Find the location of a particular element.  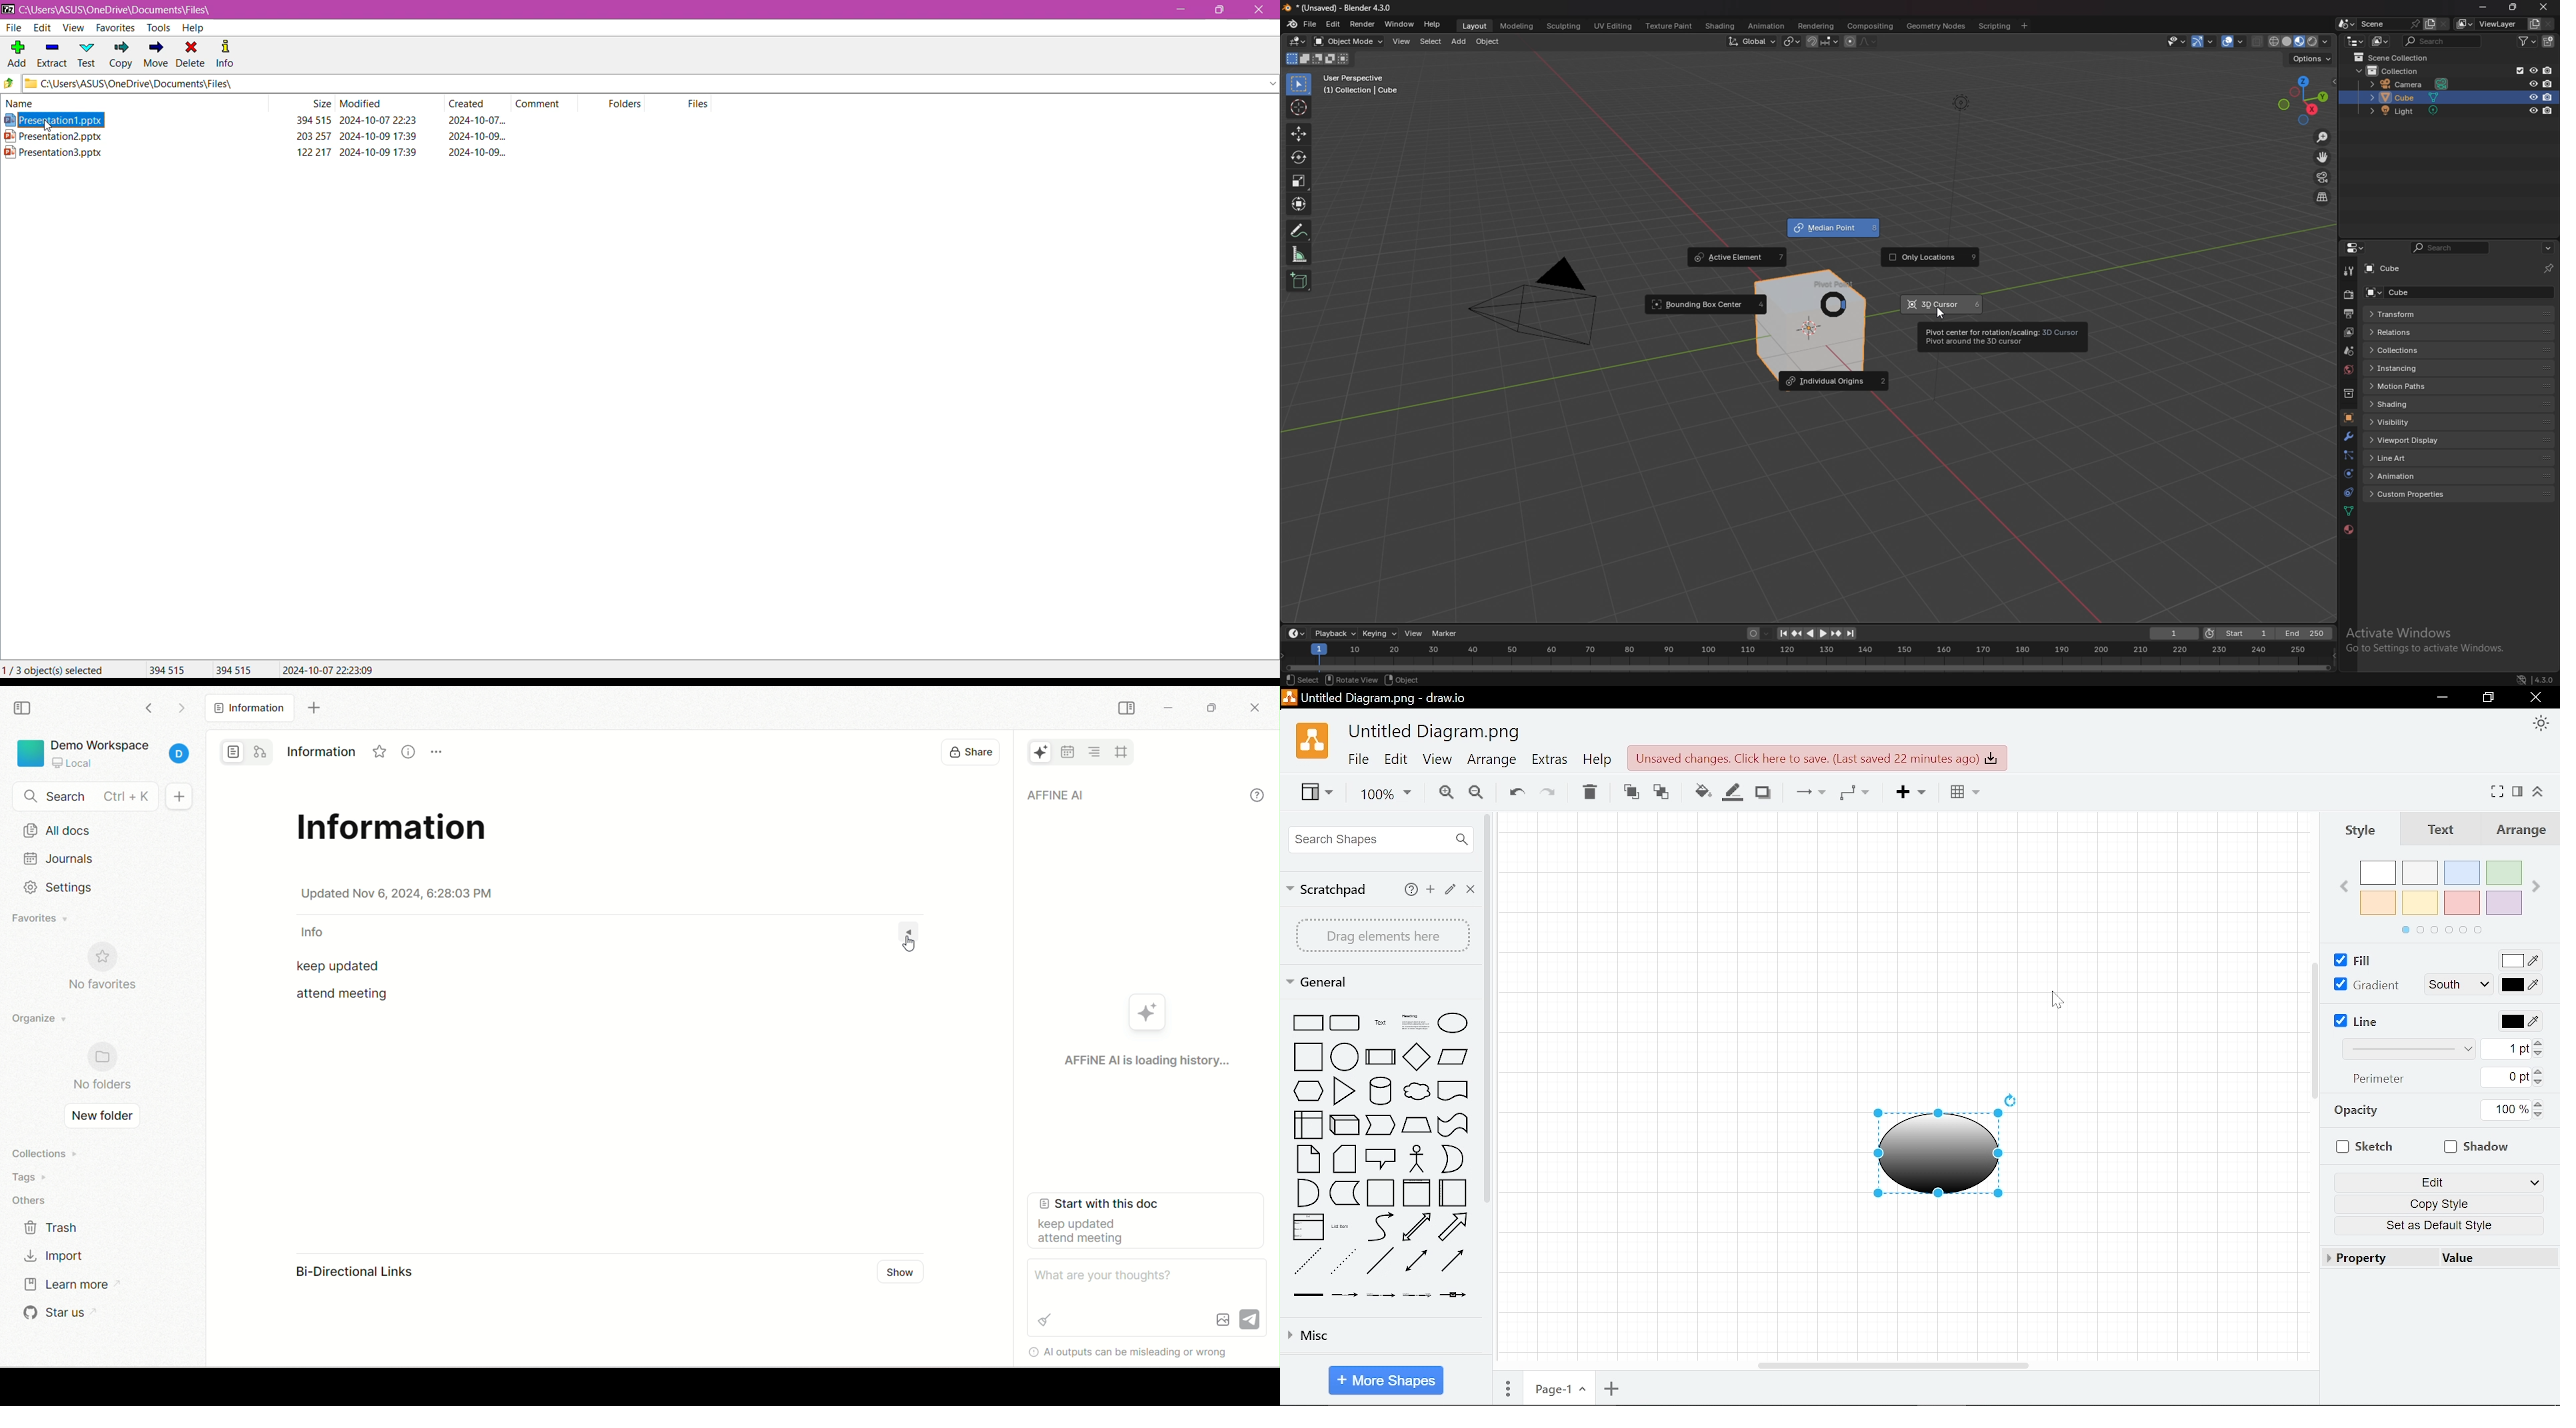

Click here to save is located at coordinates (1819, 758).